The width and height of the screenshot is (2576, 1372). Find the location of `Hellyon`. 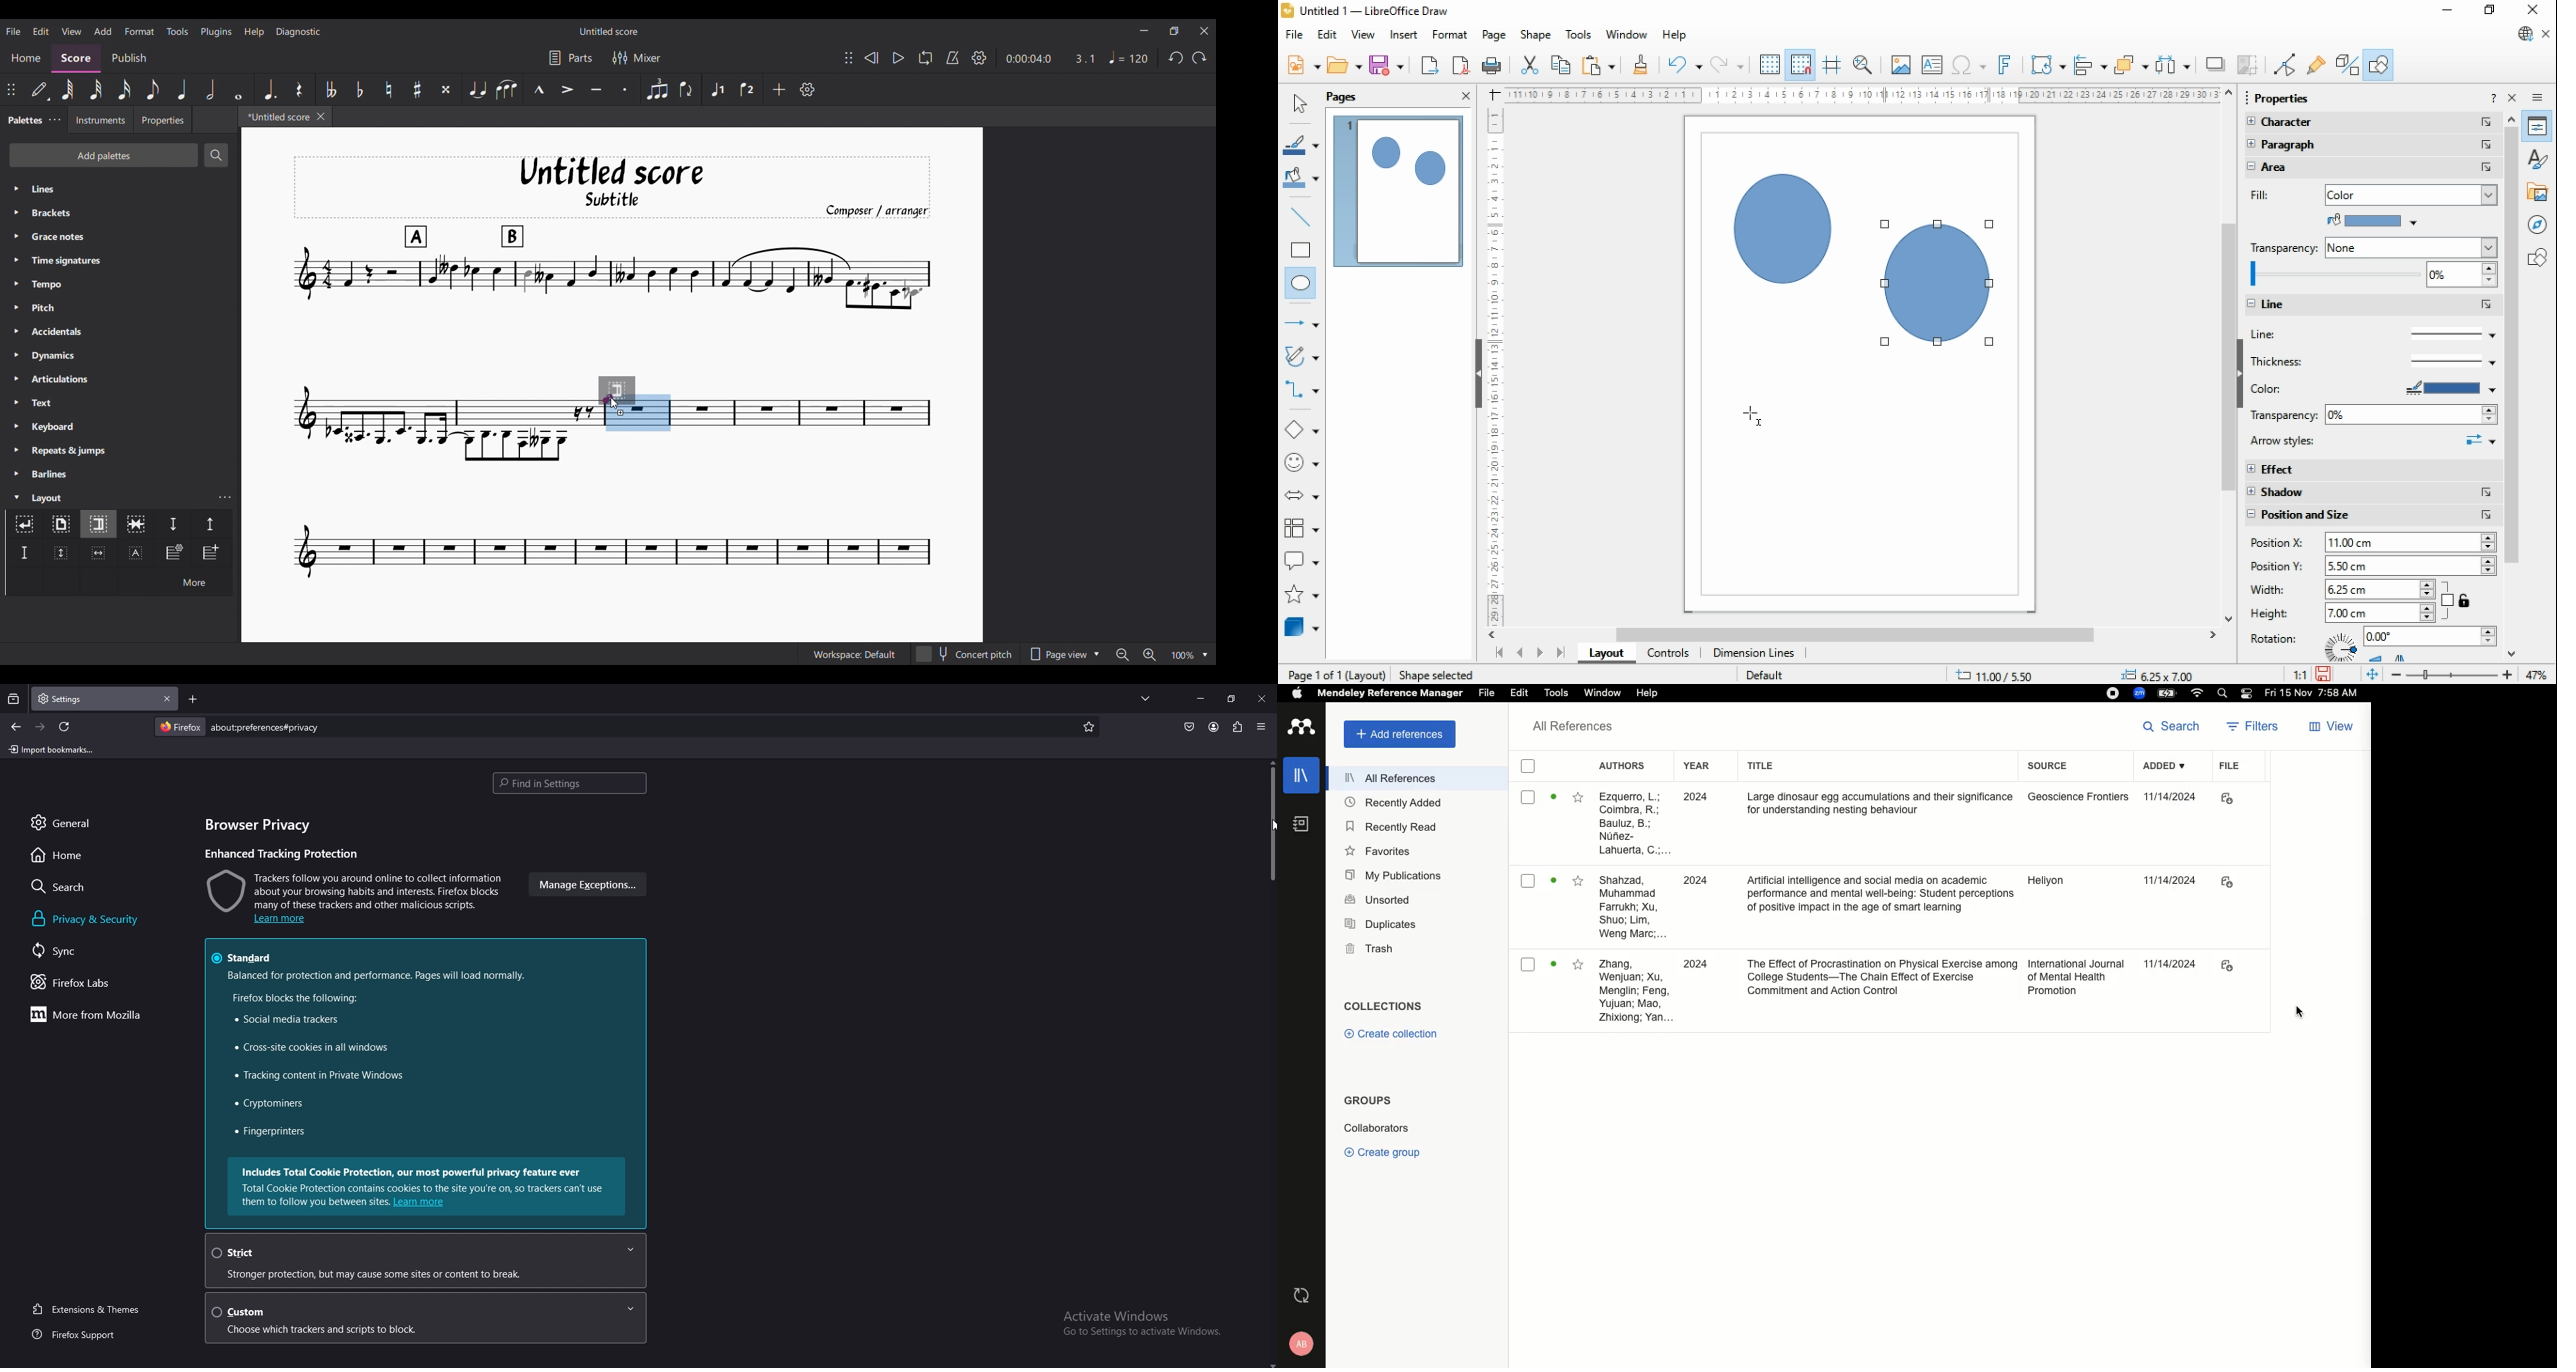

Hellyon is located at coordinates (2046, 882).